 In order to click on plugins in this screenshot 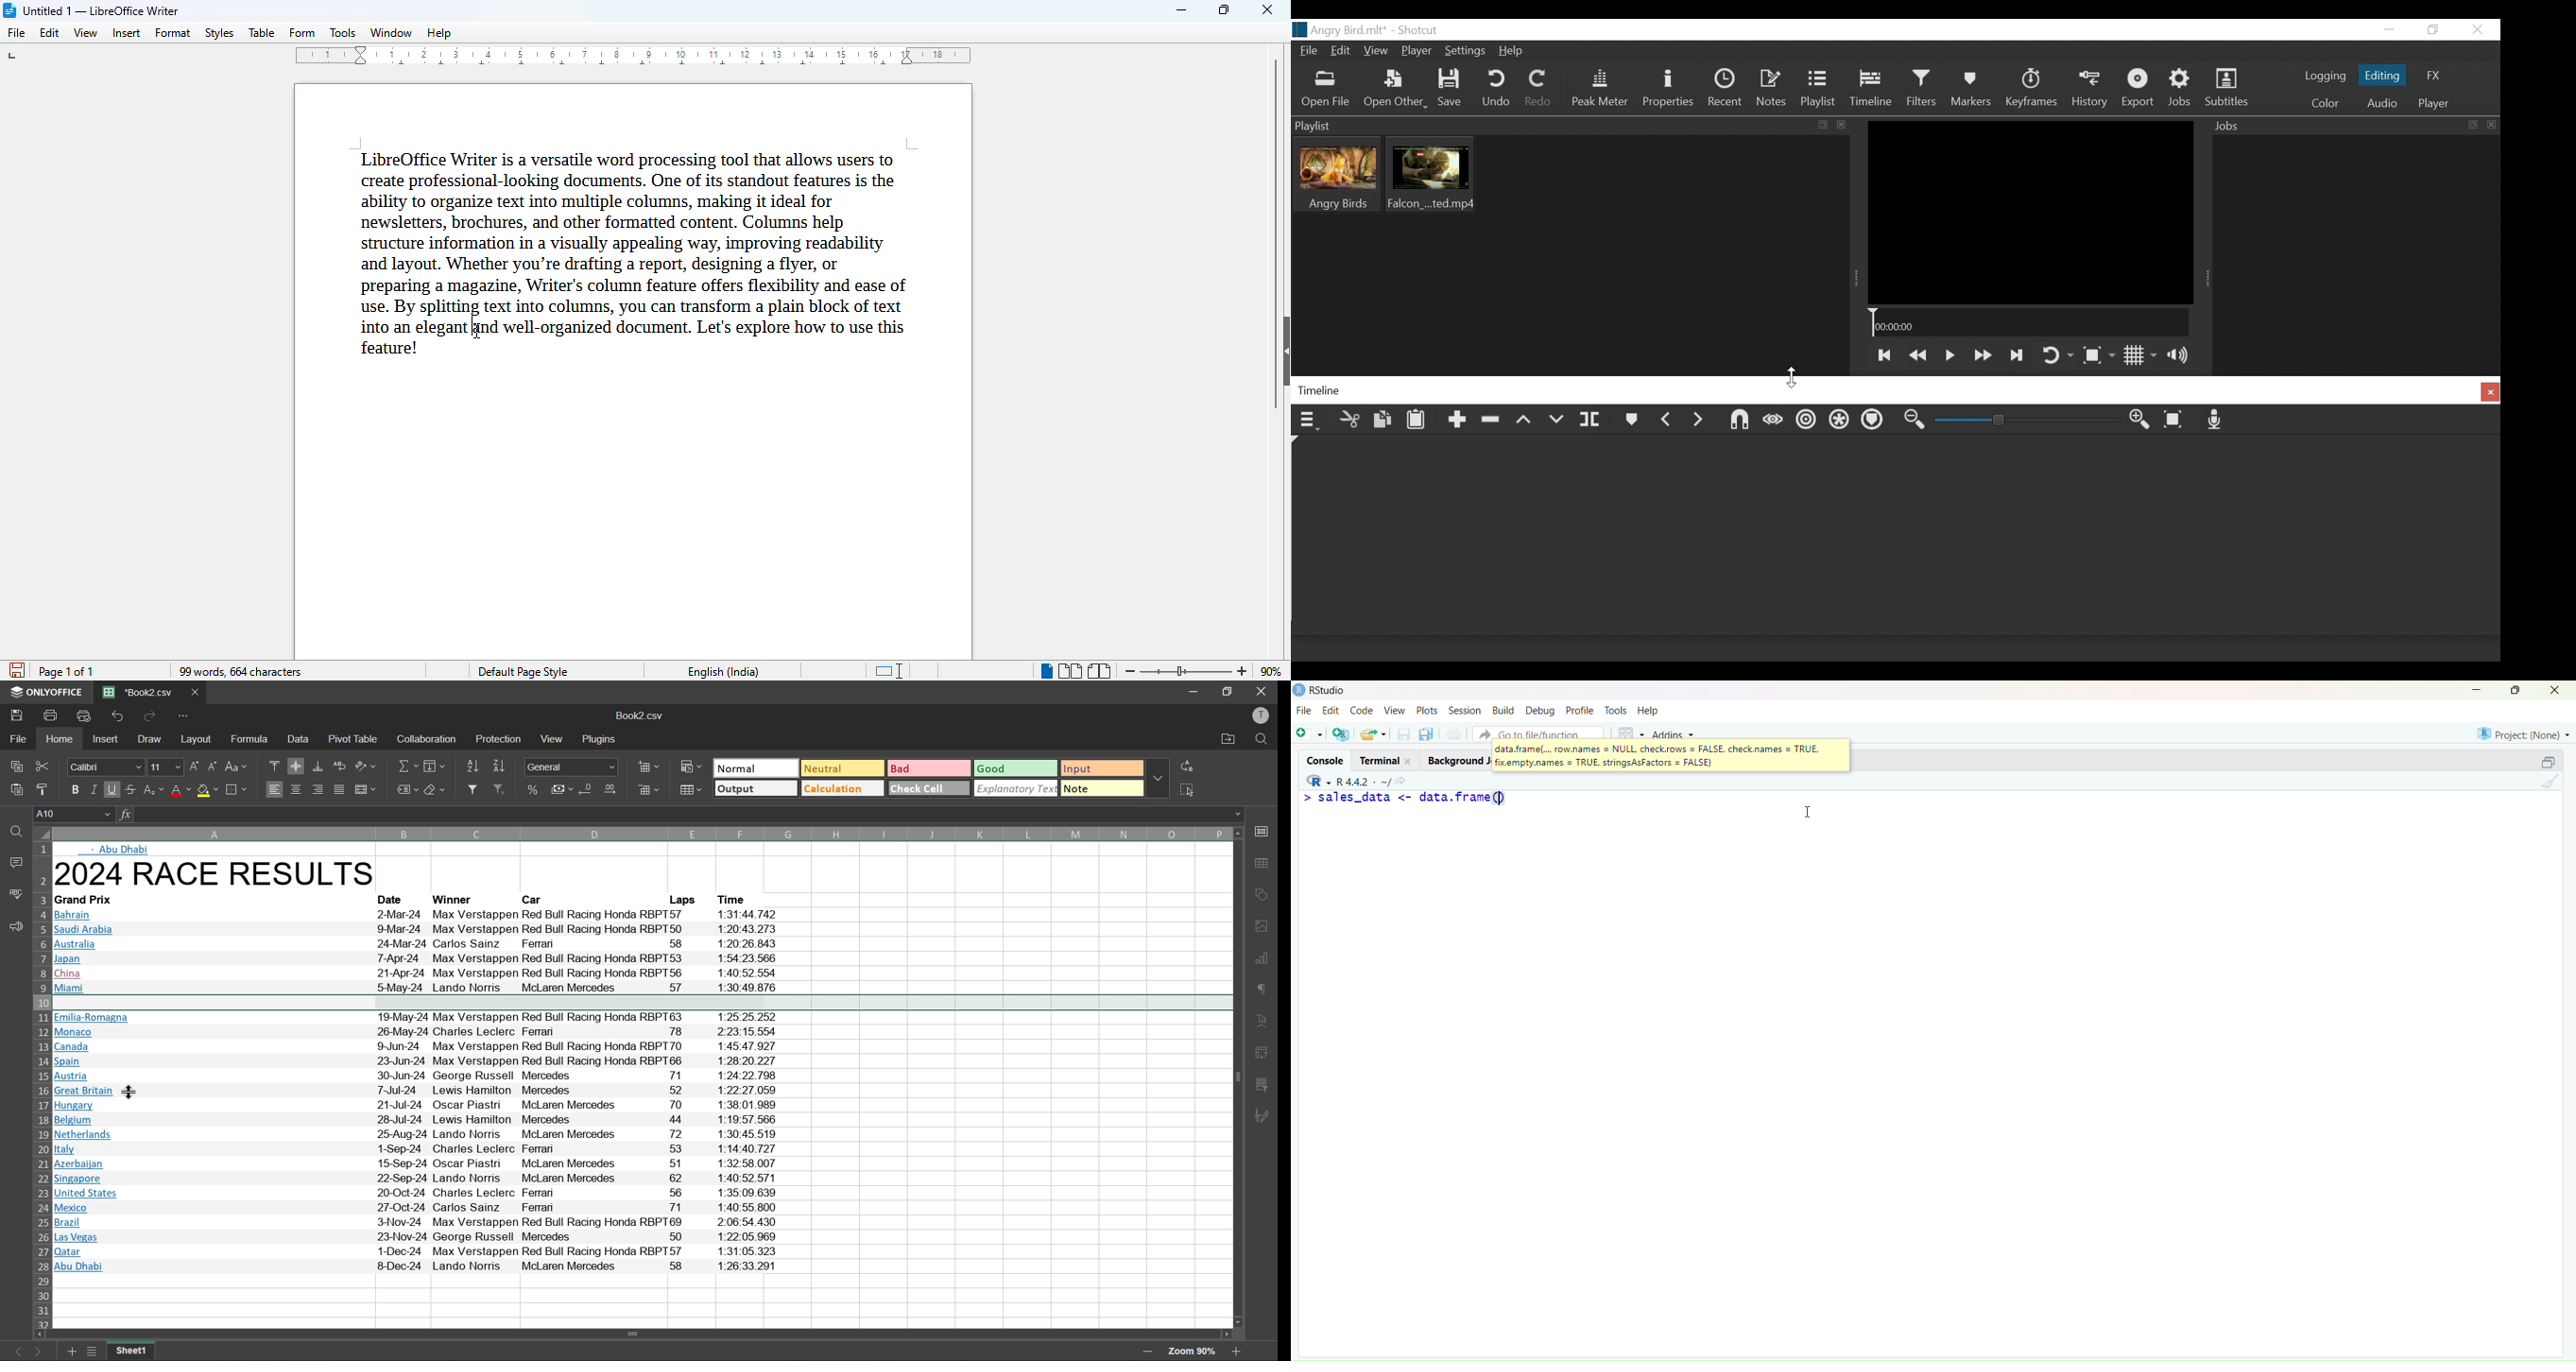, I will do `click(602, 739)`.